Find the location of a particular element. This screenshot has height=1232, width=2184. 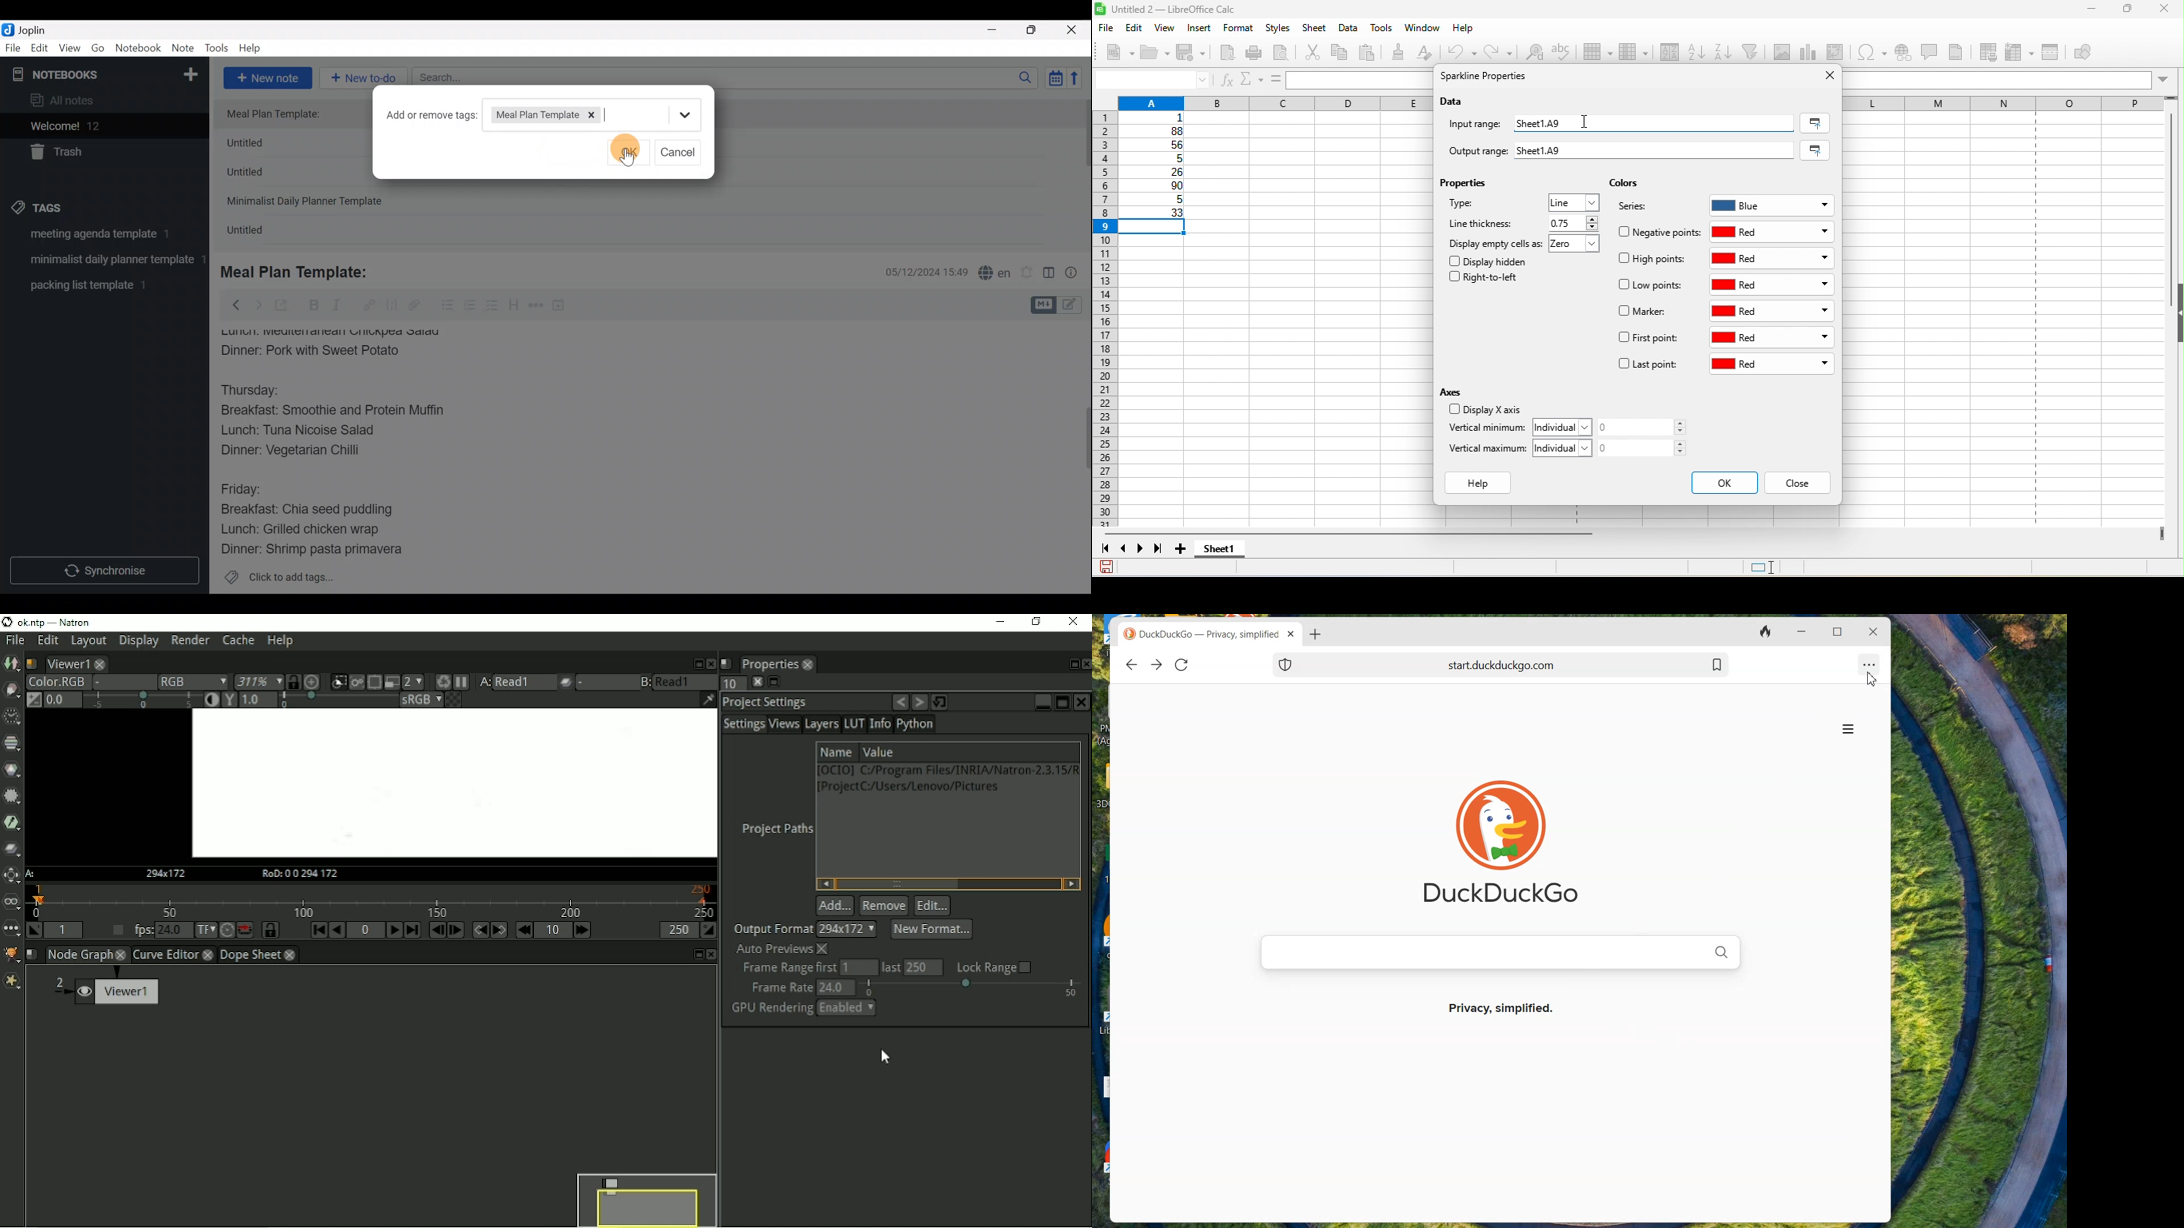

spelling is located at coordinates (1567, 56).